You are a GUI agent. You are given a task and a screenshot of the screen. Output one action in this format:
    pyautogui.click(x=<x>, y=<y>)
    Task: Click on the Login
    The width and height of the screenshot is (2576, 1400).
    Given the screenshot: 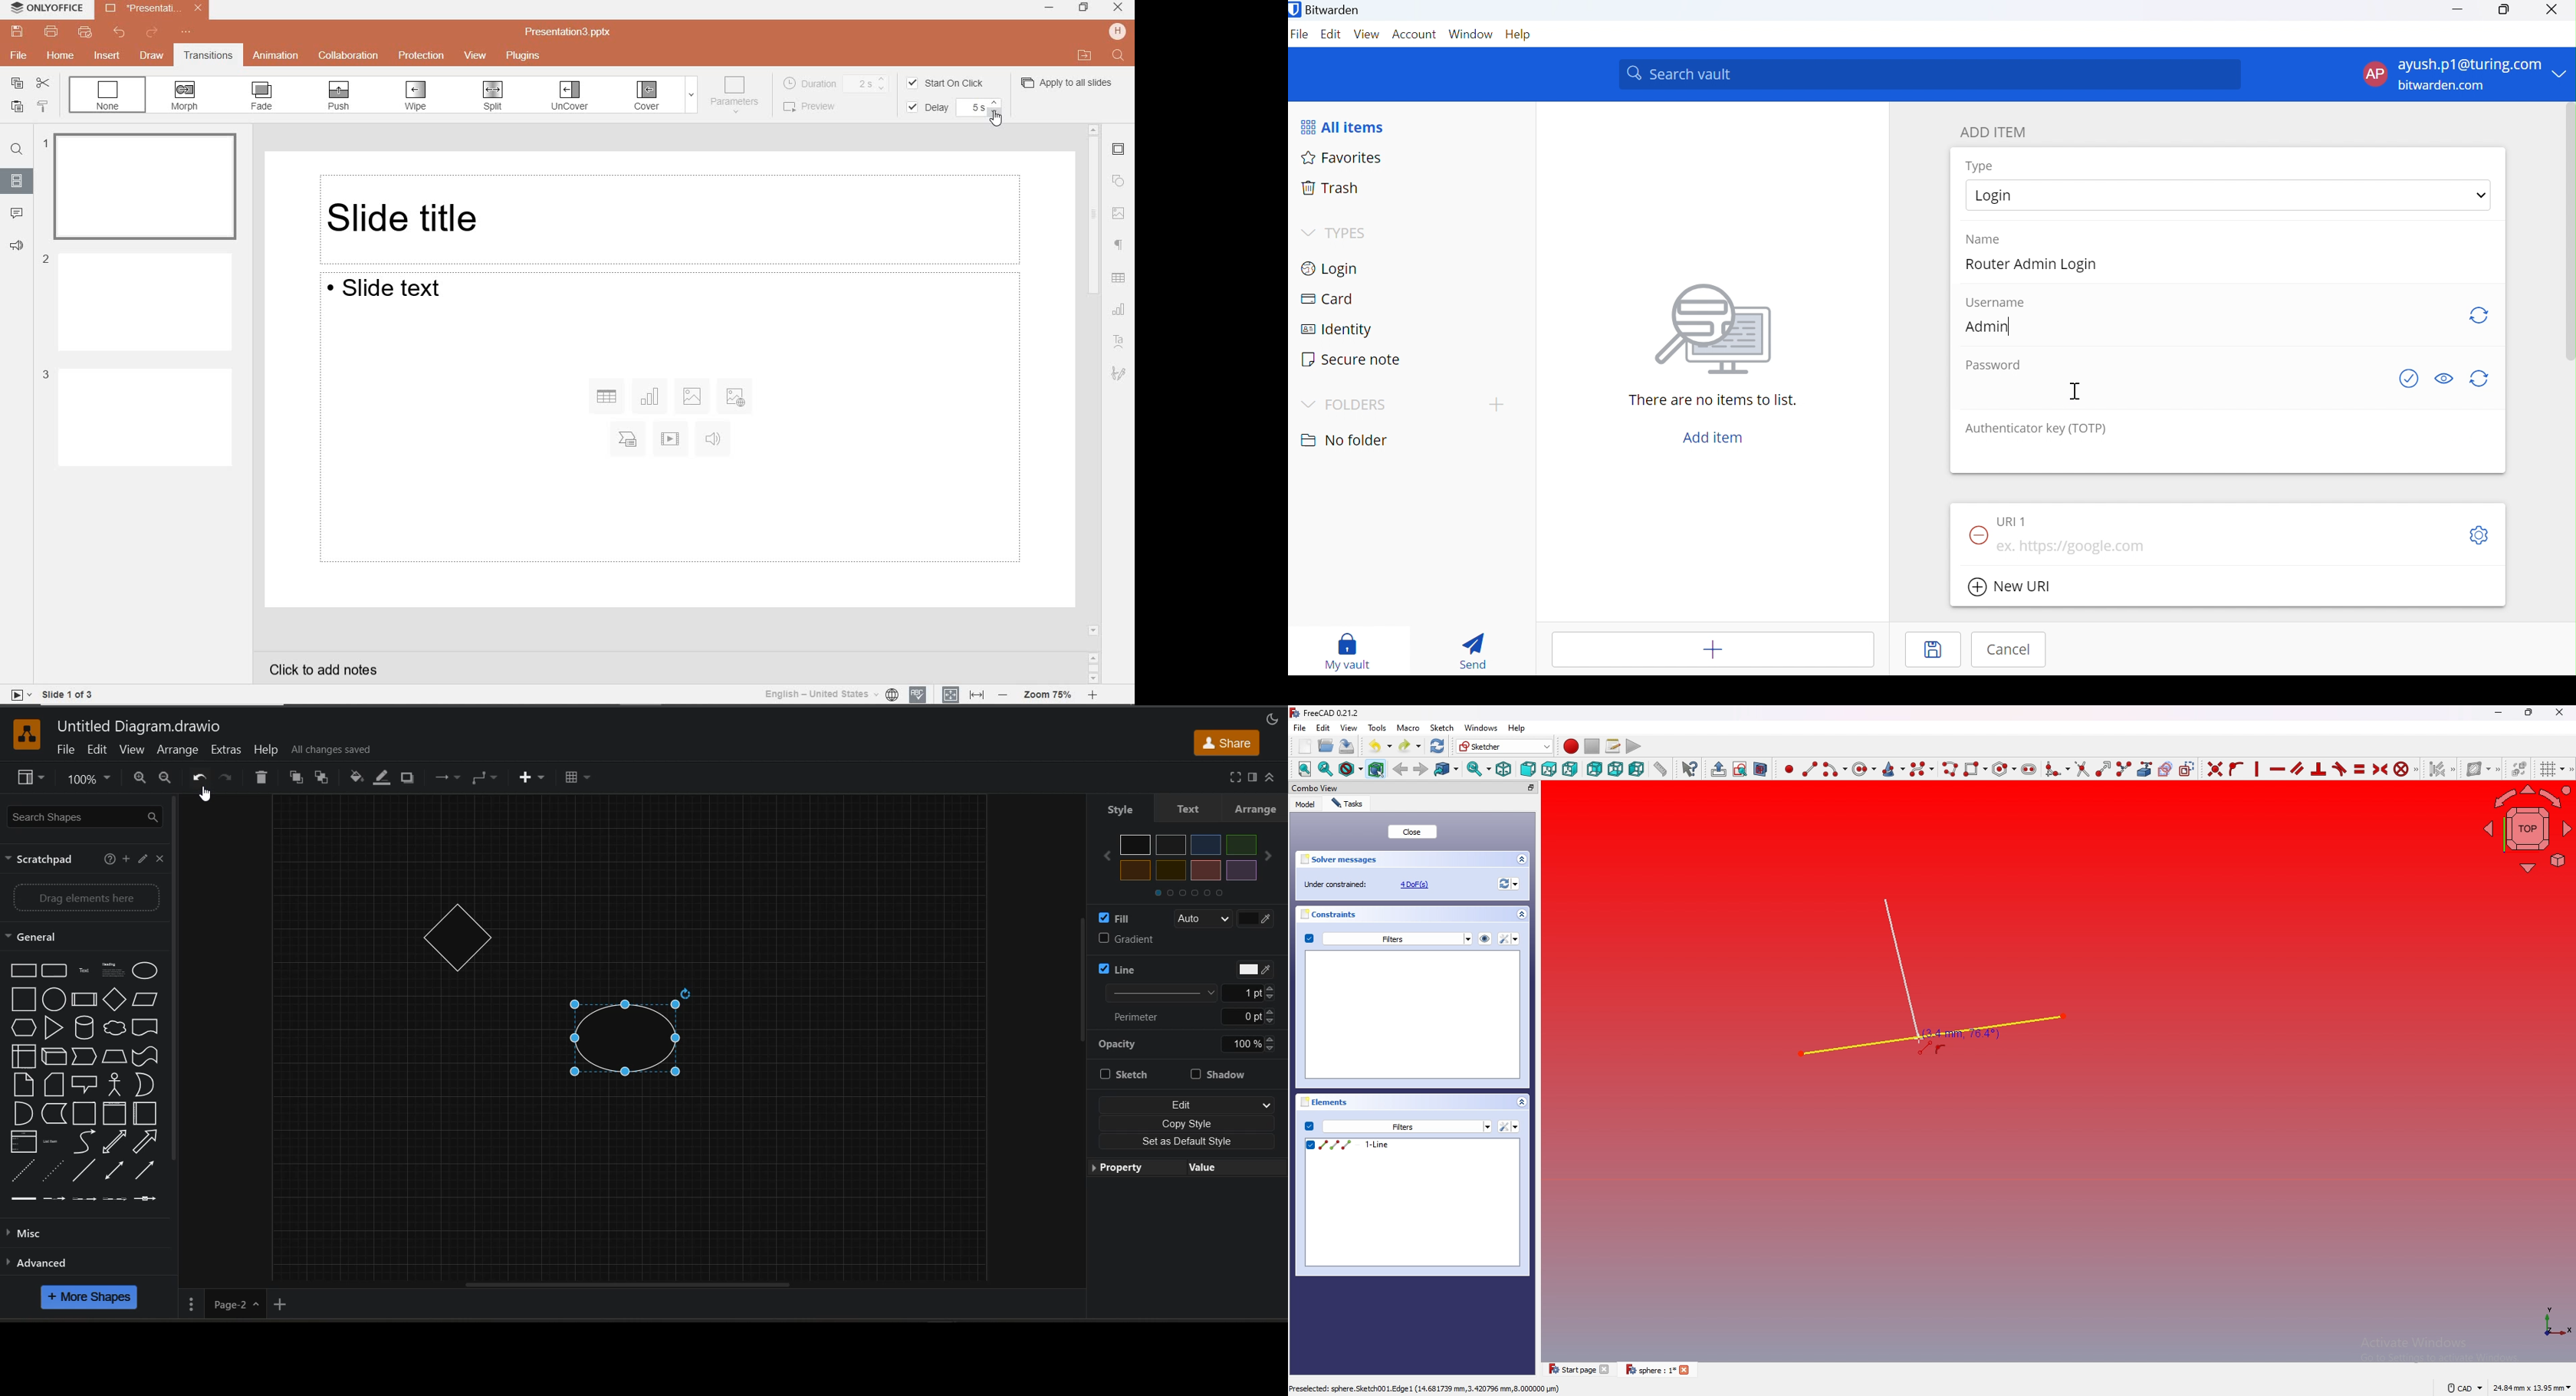 What is the action you would take?
    pyautogui.click(x=1334, y=268)
    